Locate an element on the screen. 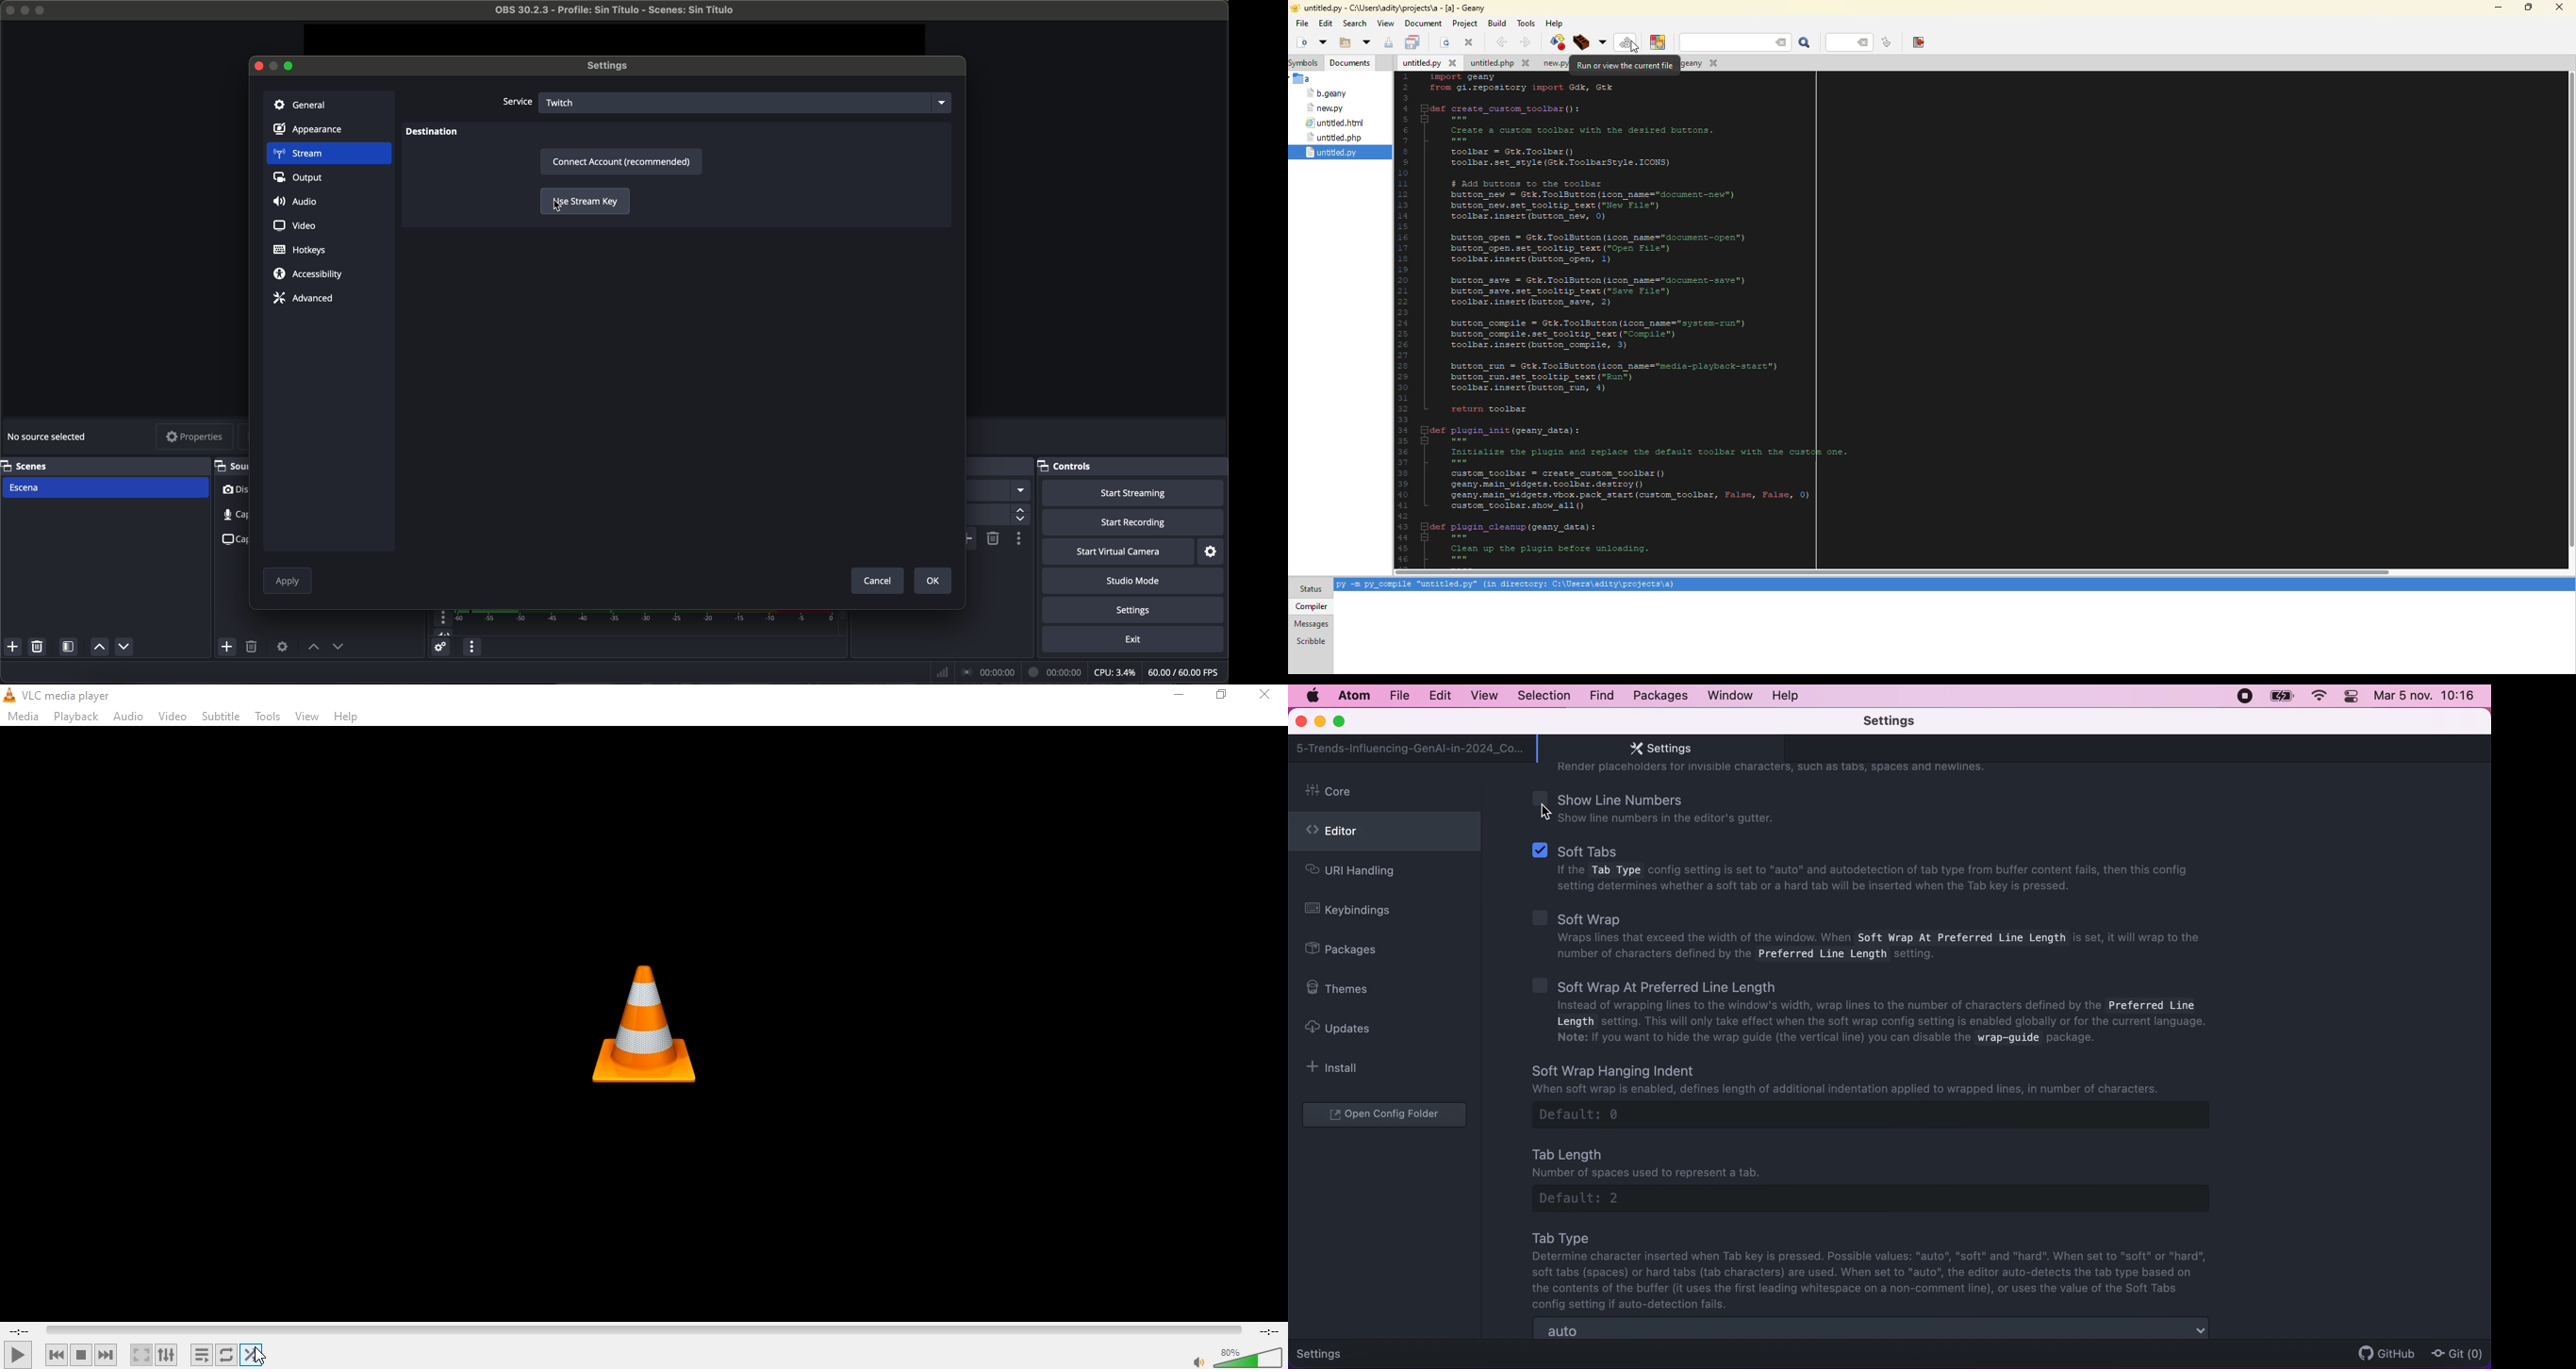 The image size is (2576, 1372). open is located at coordinates (1323, 42).